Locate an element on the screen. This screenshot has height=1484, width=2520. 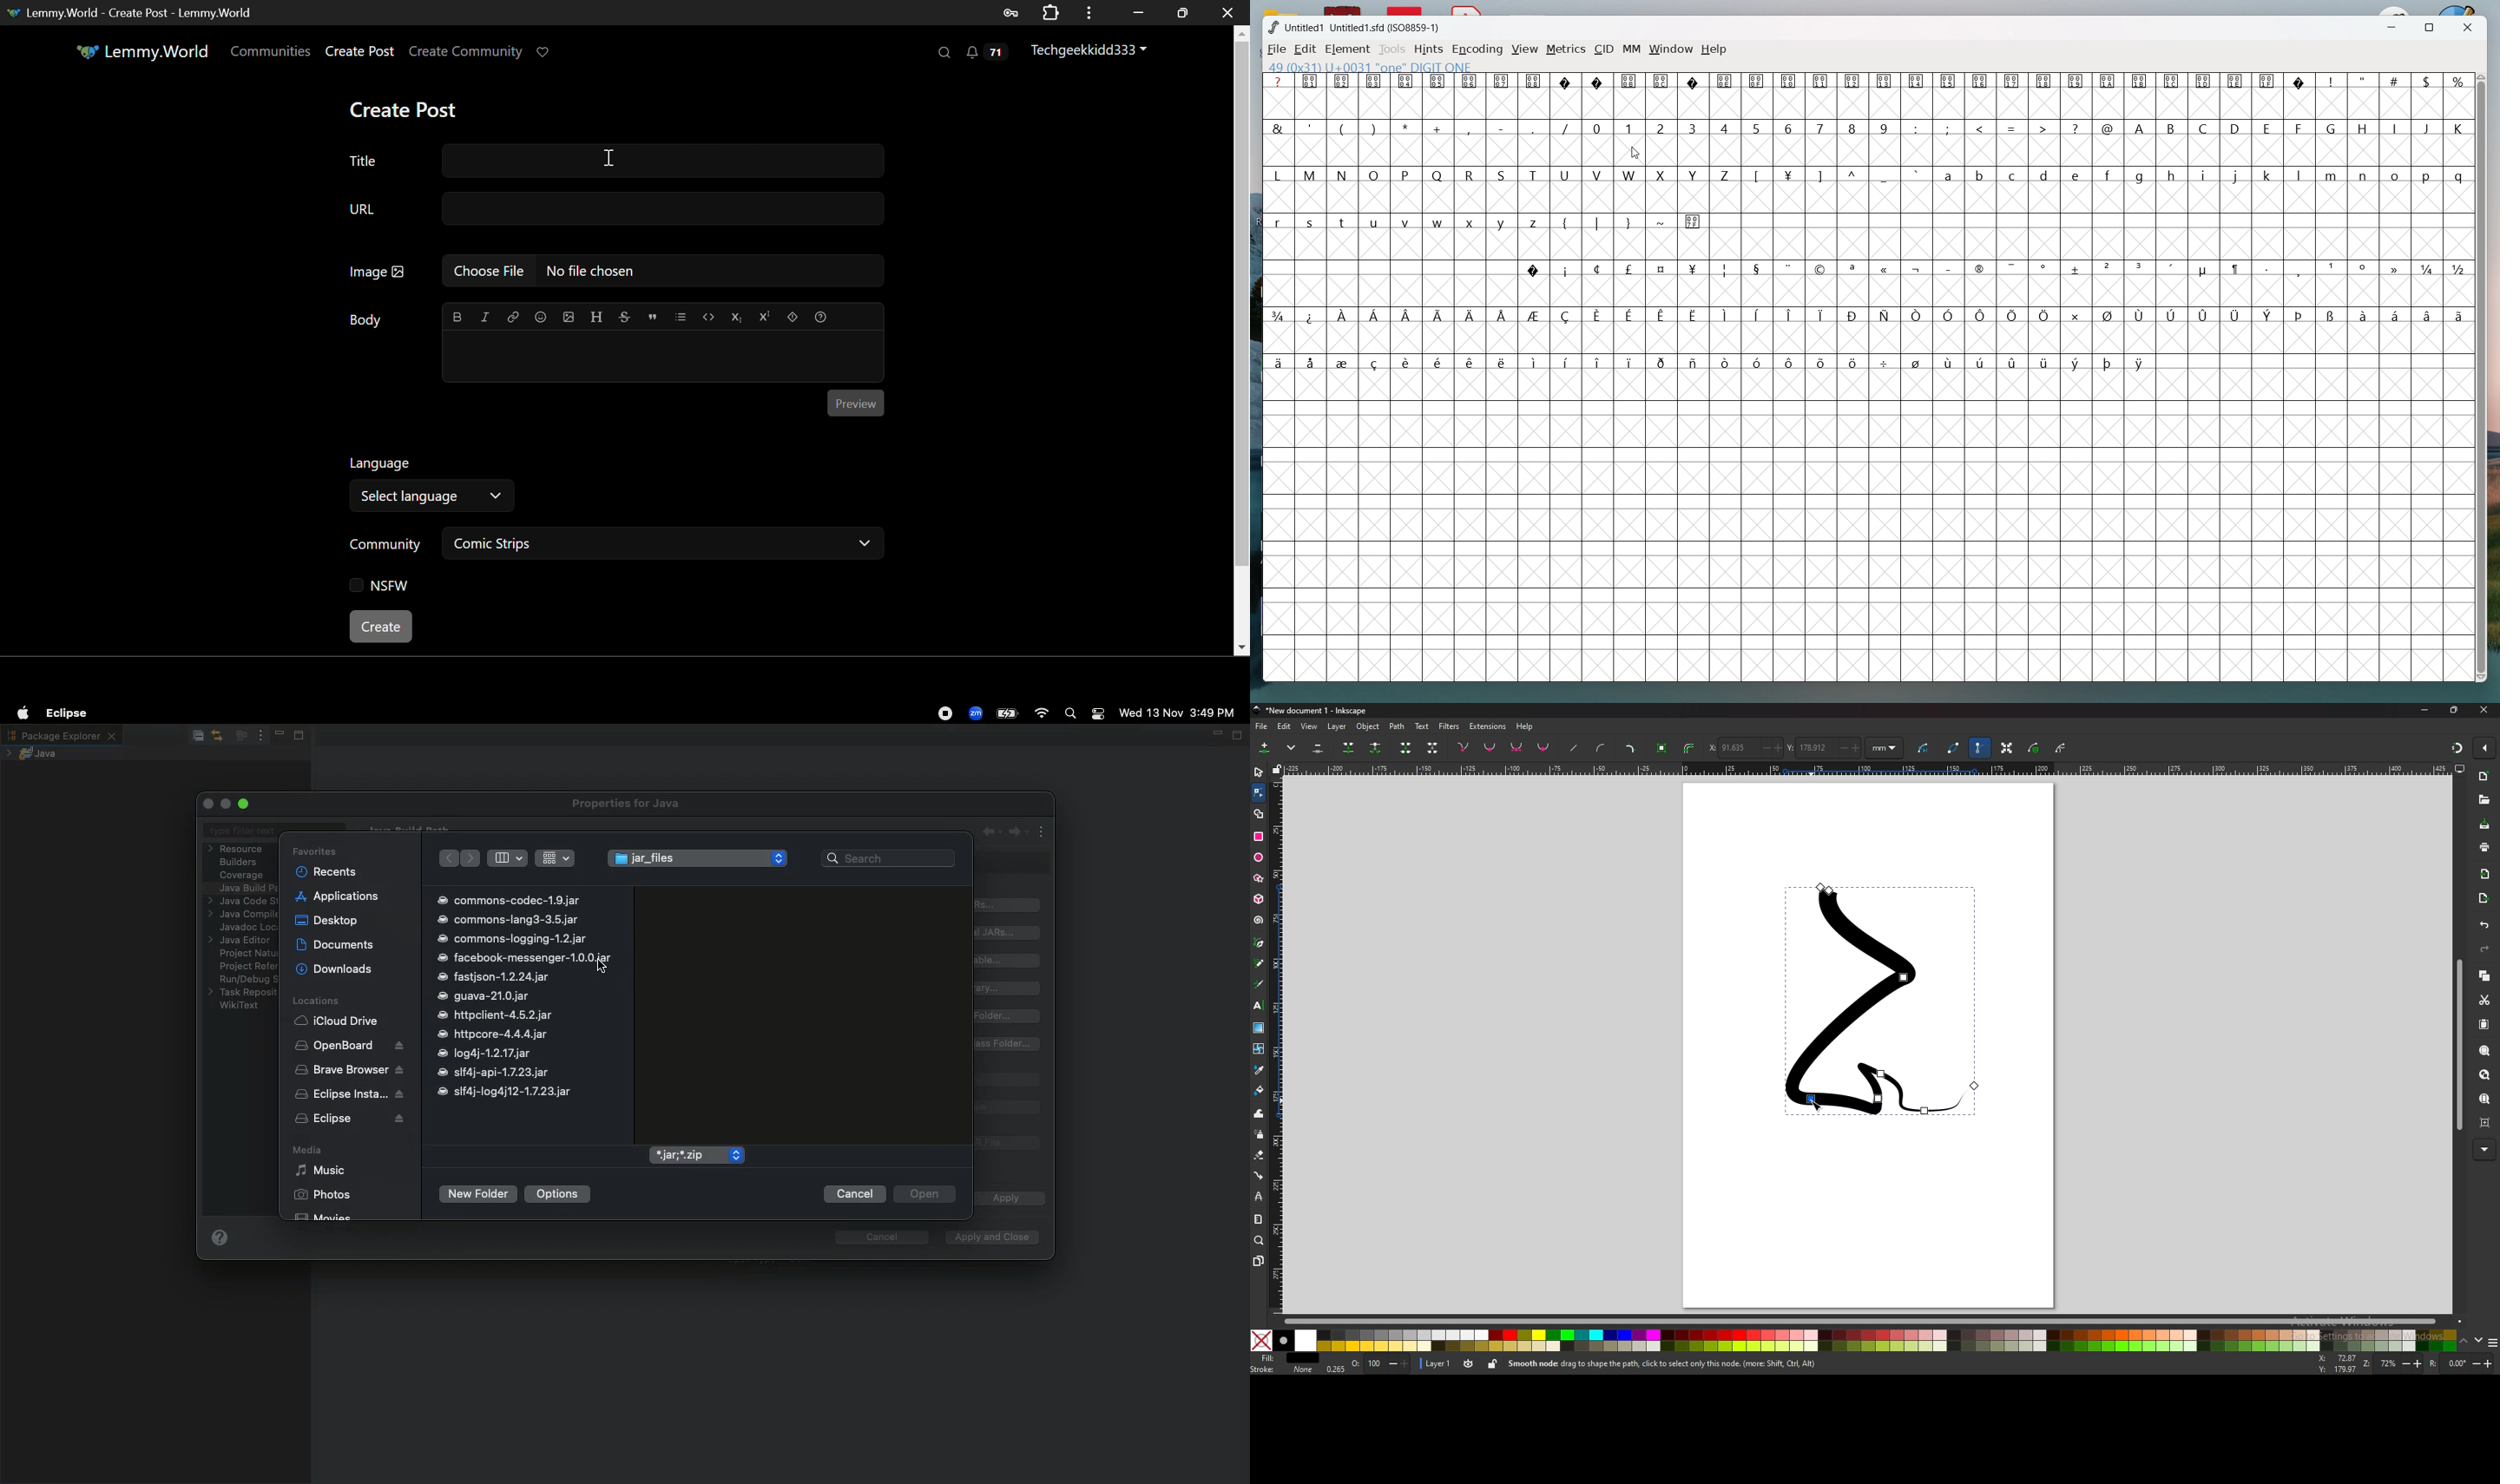
options is located at coordinates (2492, 1342).